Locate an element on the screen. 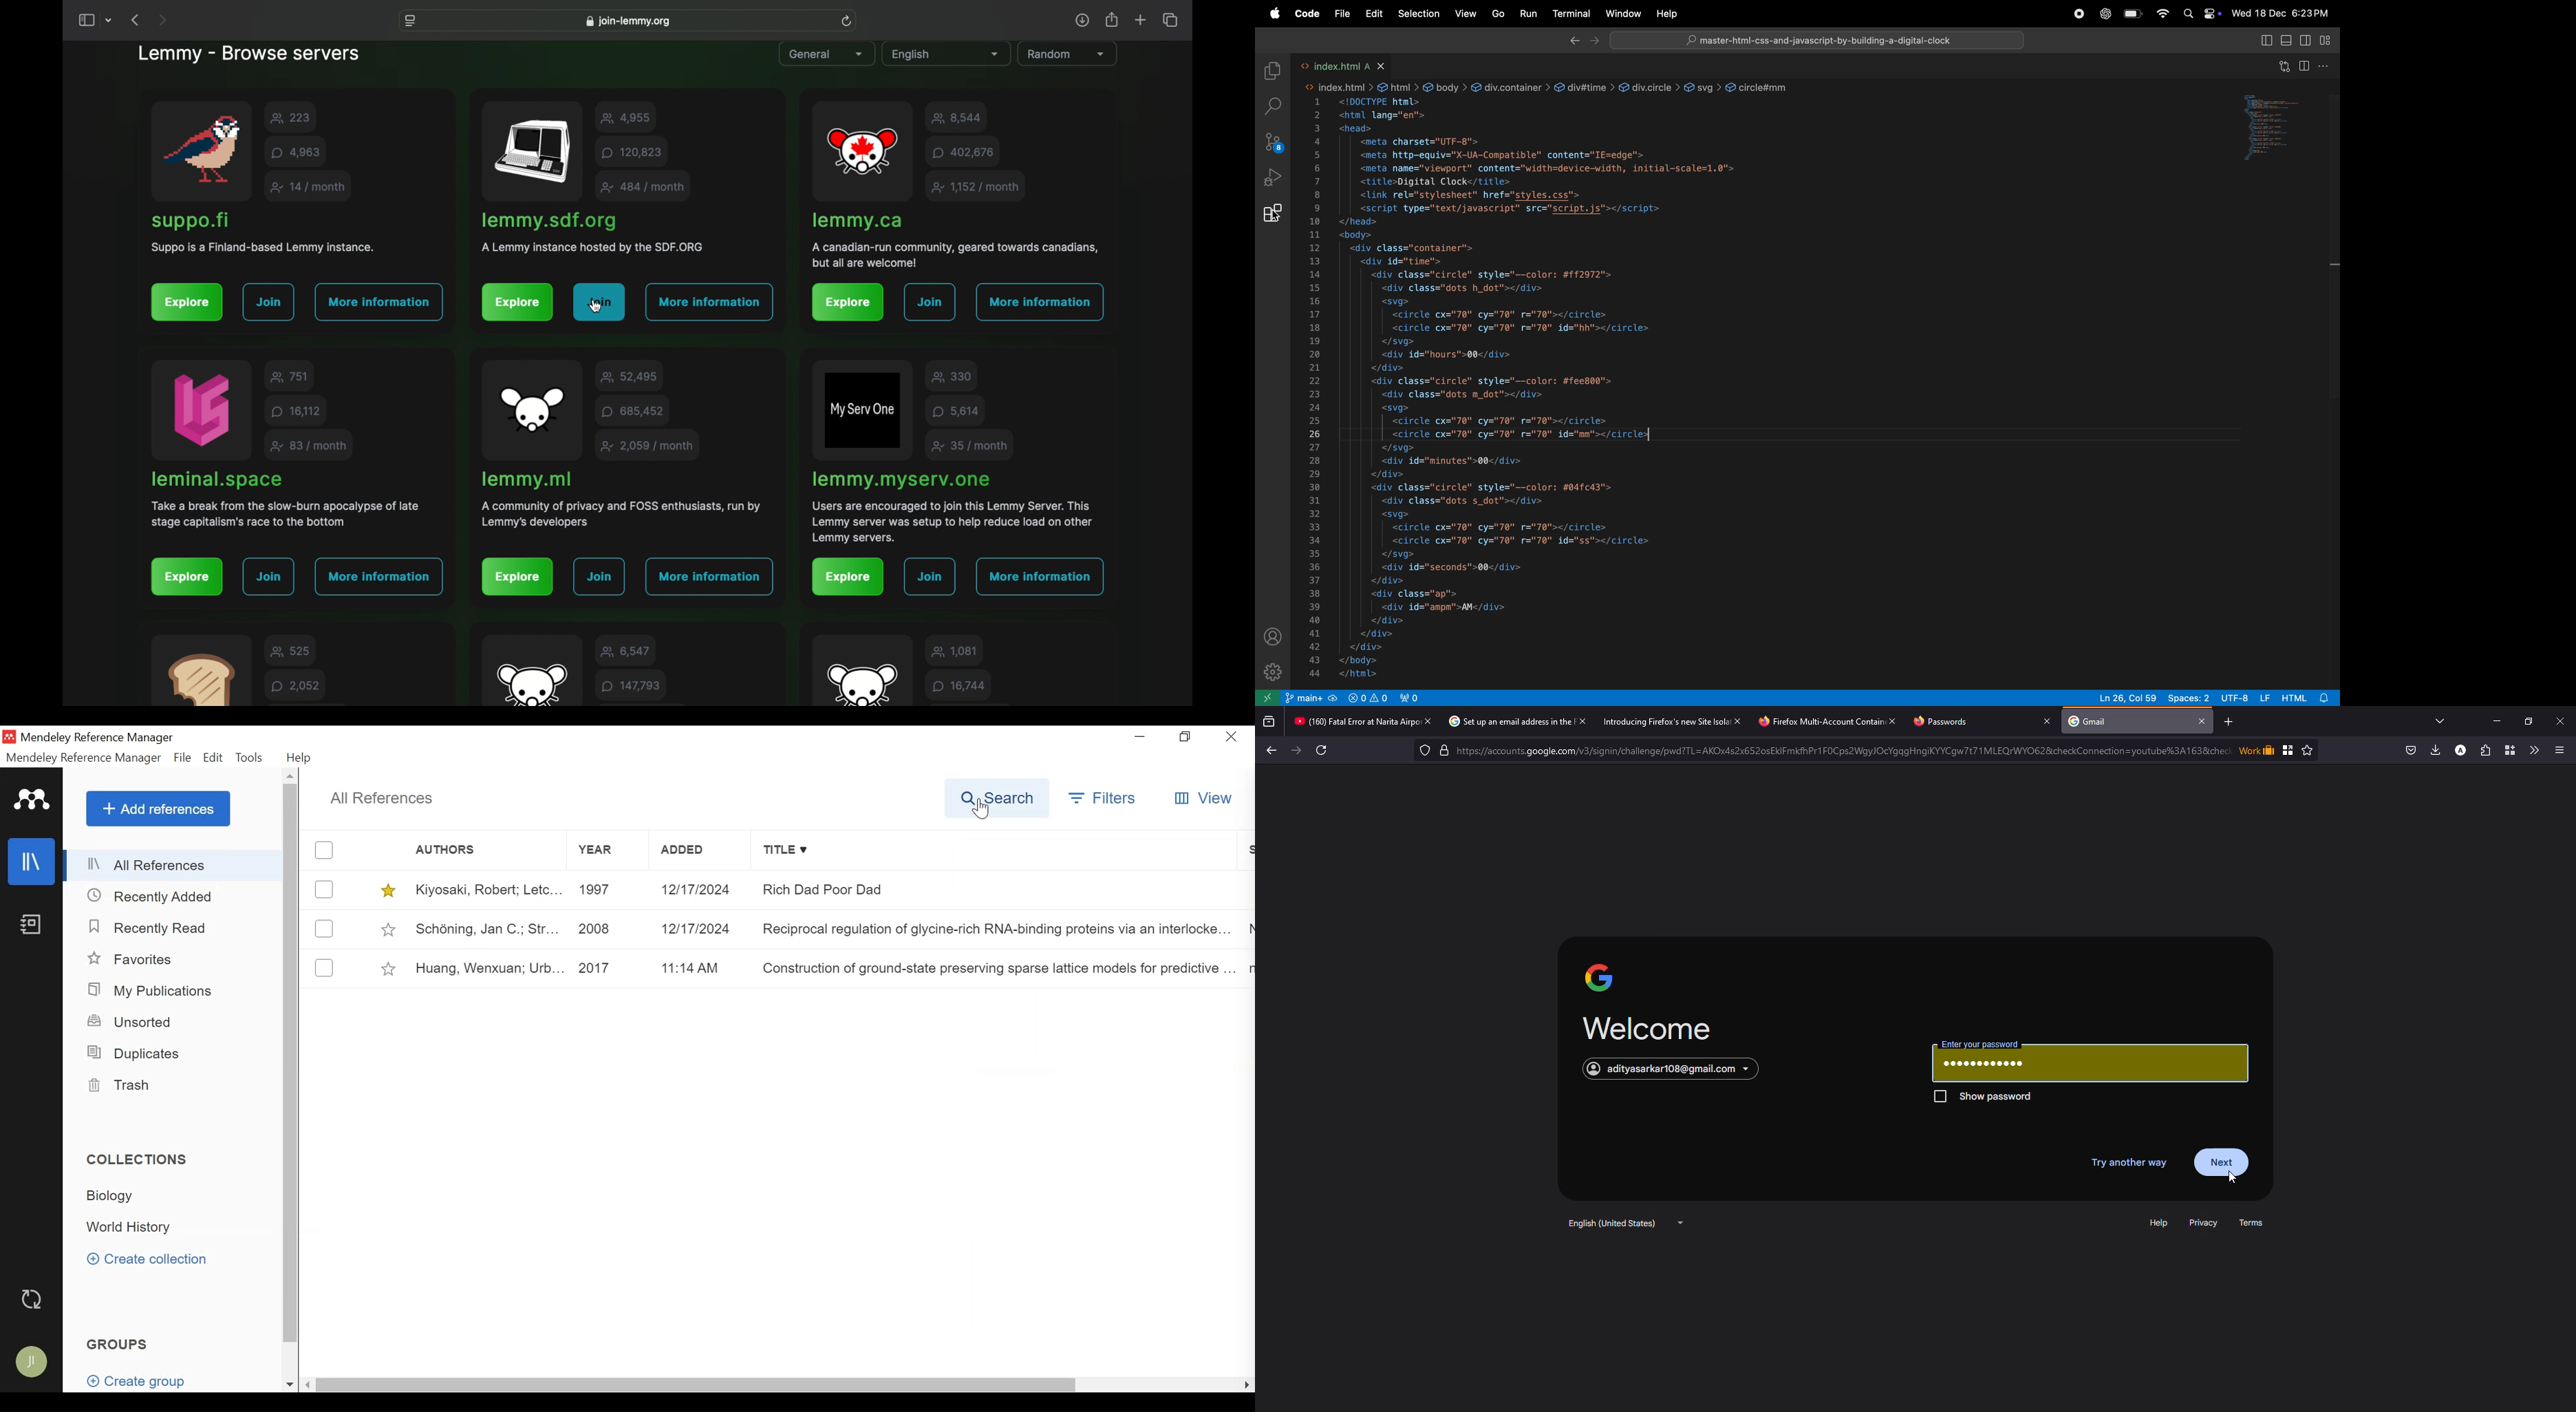 The height and width of the screenshot is (1428, 2576). close is located at coordinates (1739, 720).